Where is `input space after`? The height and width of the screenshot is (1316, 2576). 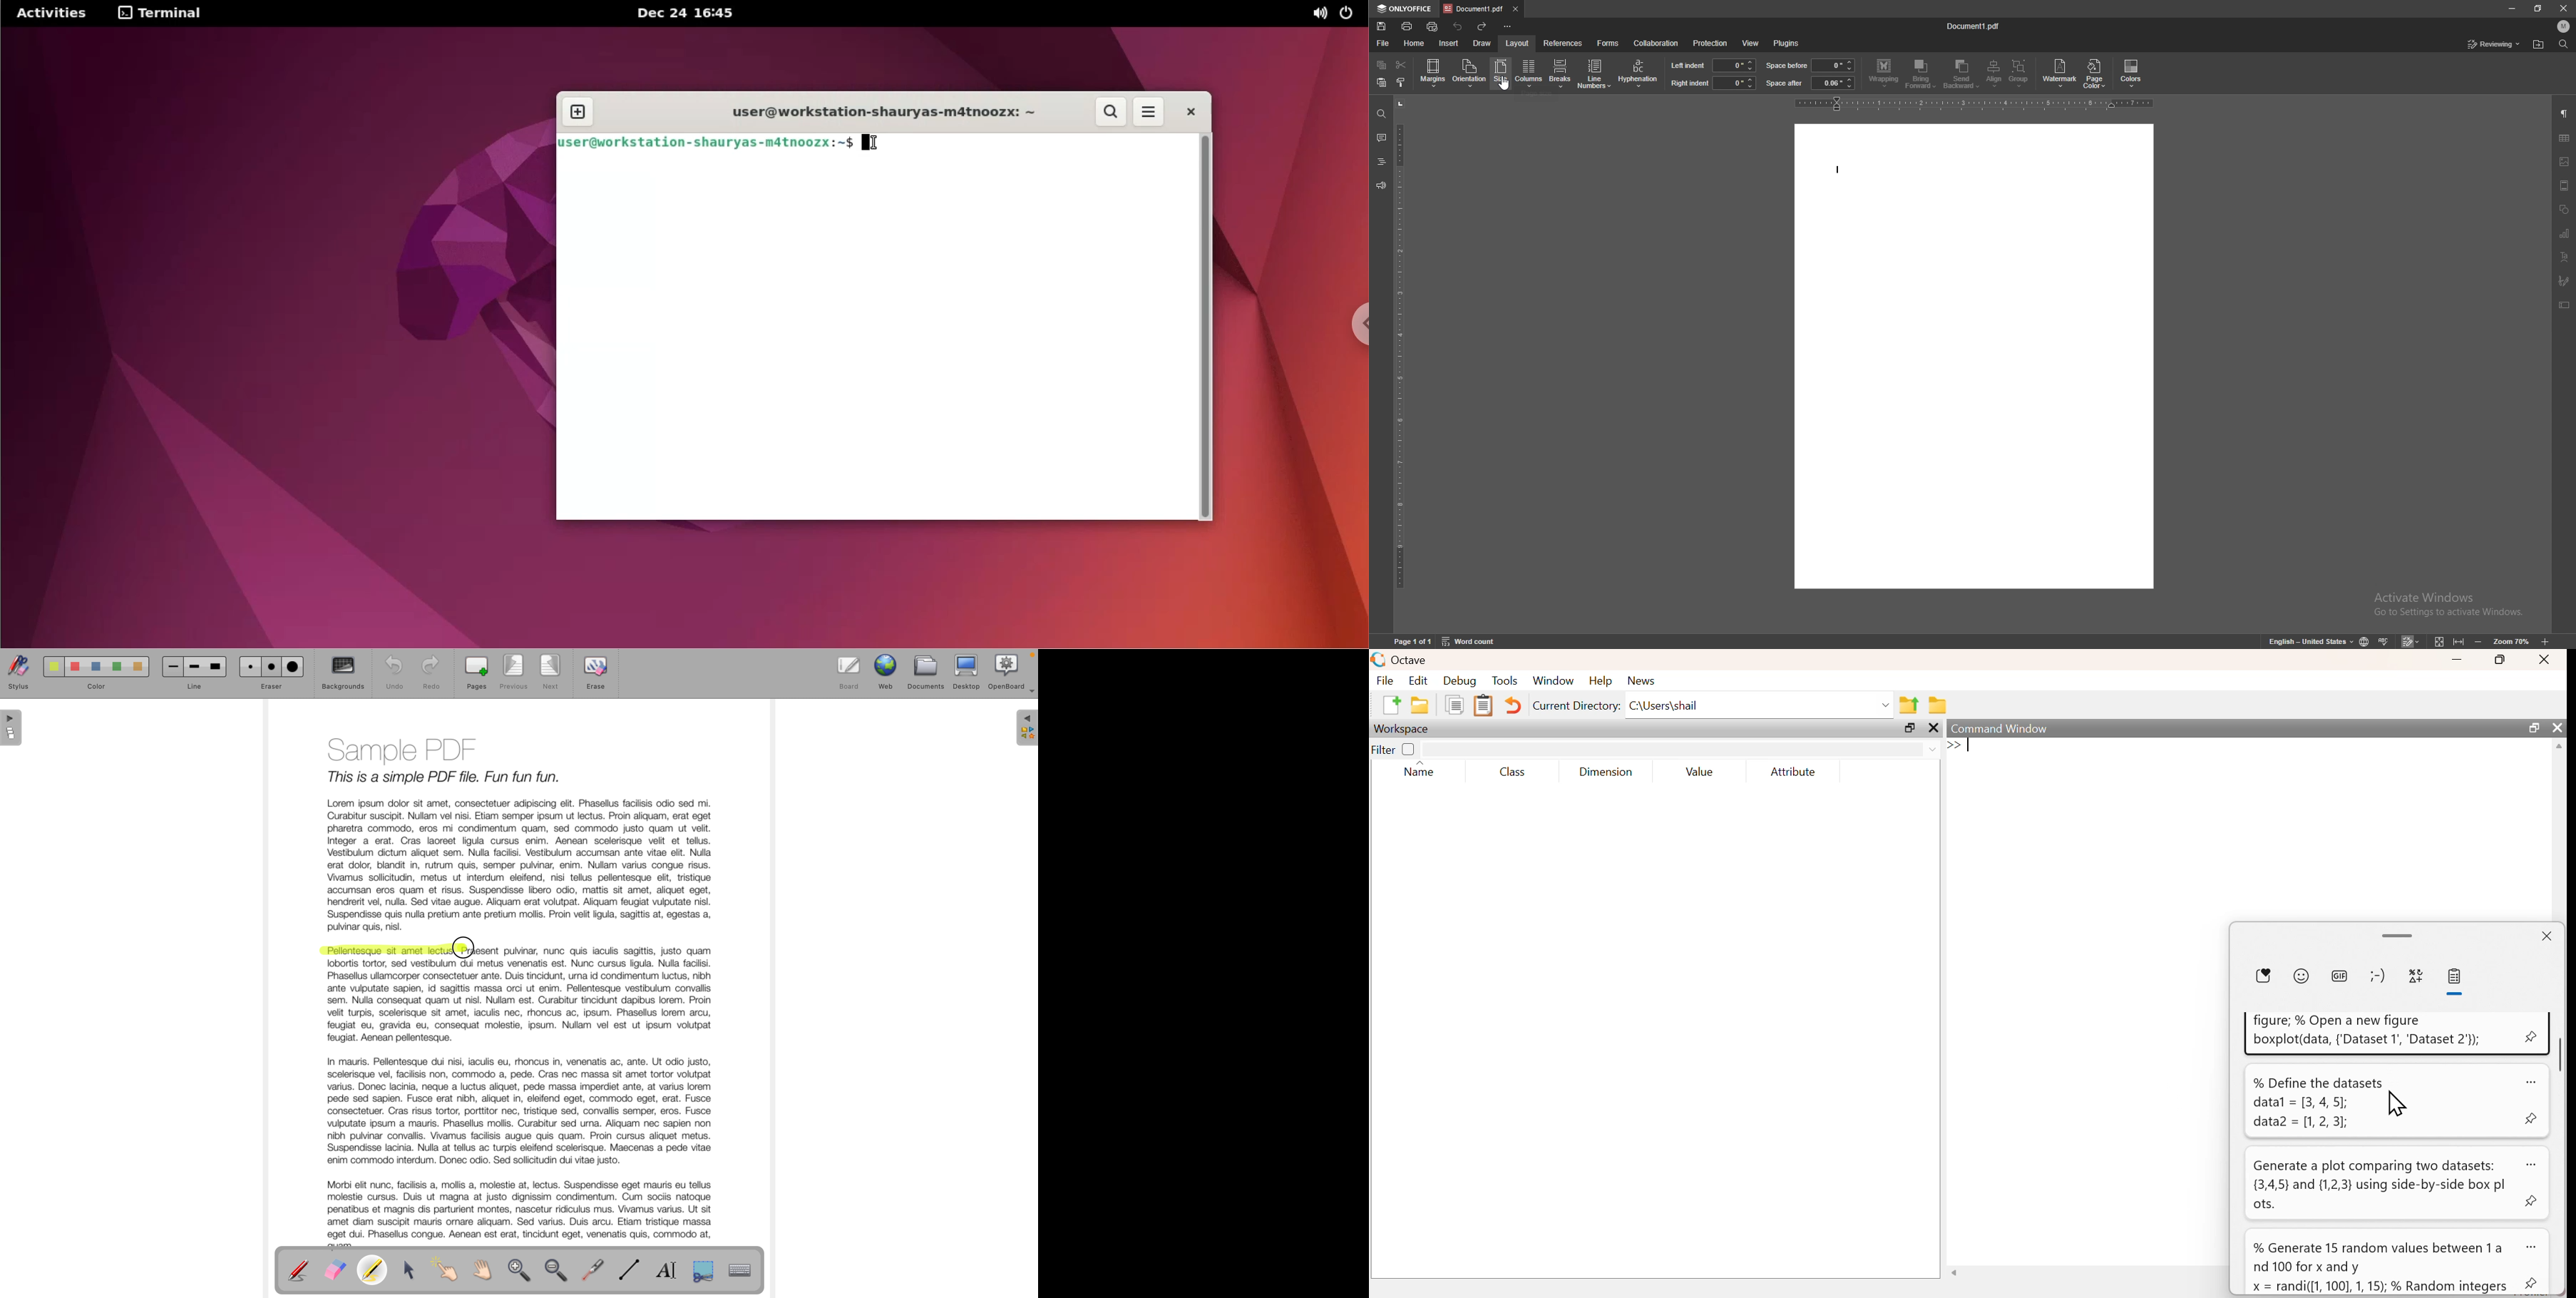 input space after is located at coordinates (1833, 83).